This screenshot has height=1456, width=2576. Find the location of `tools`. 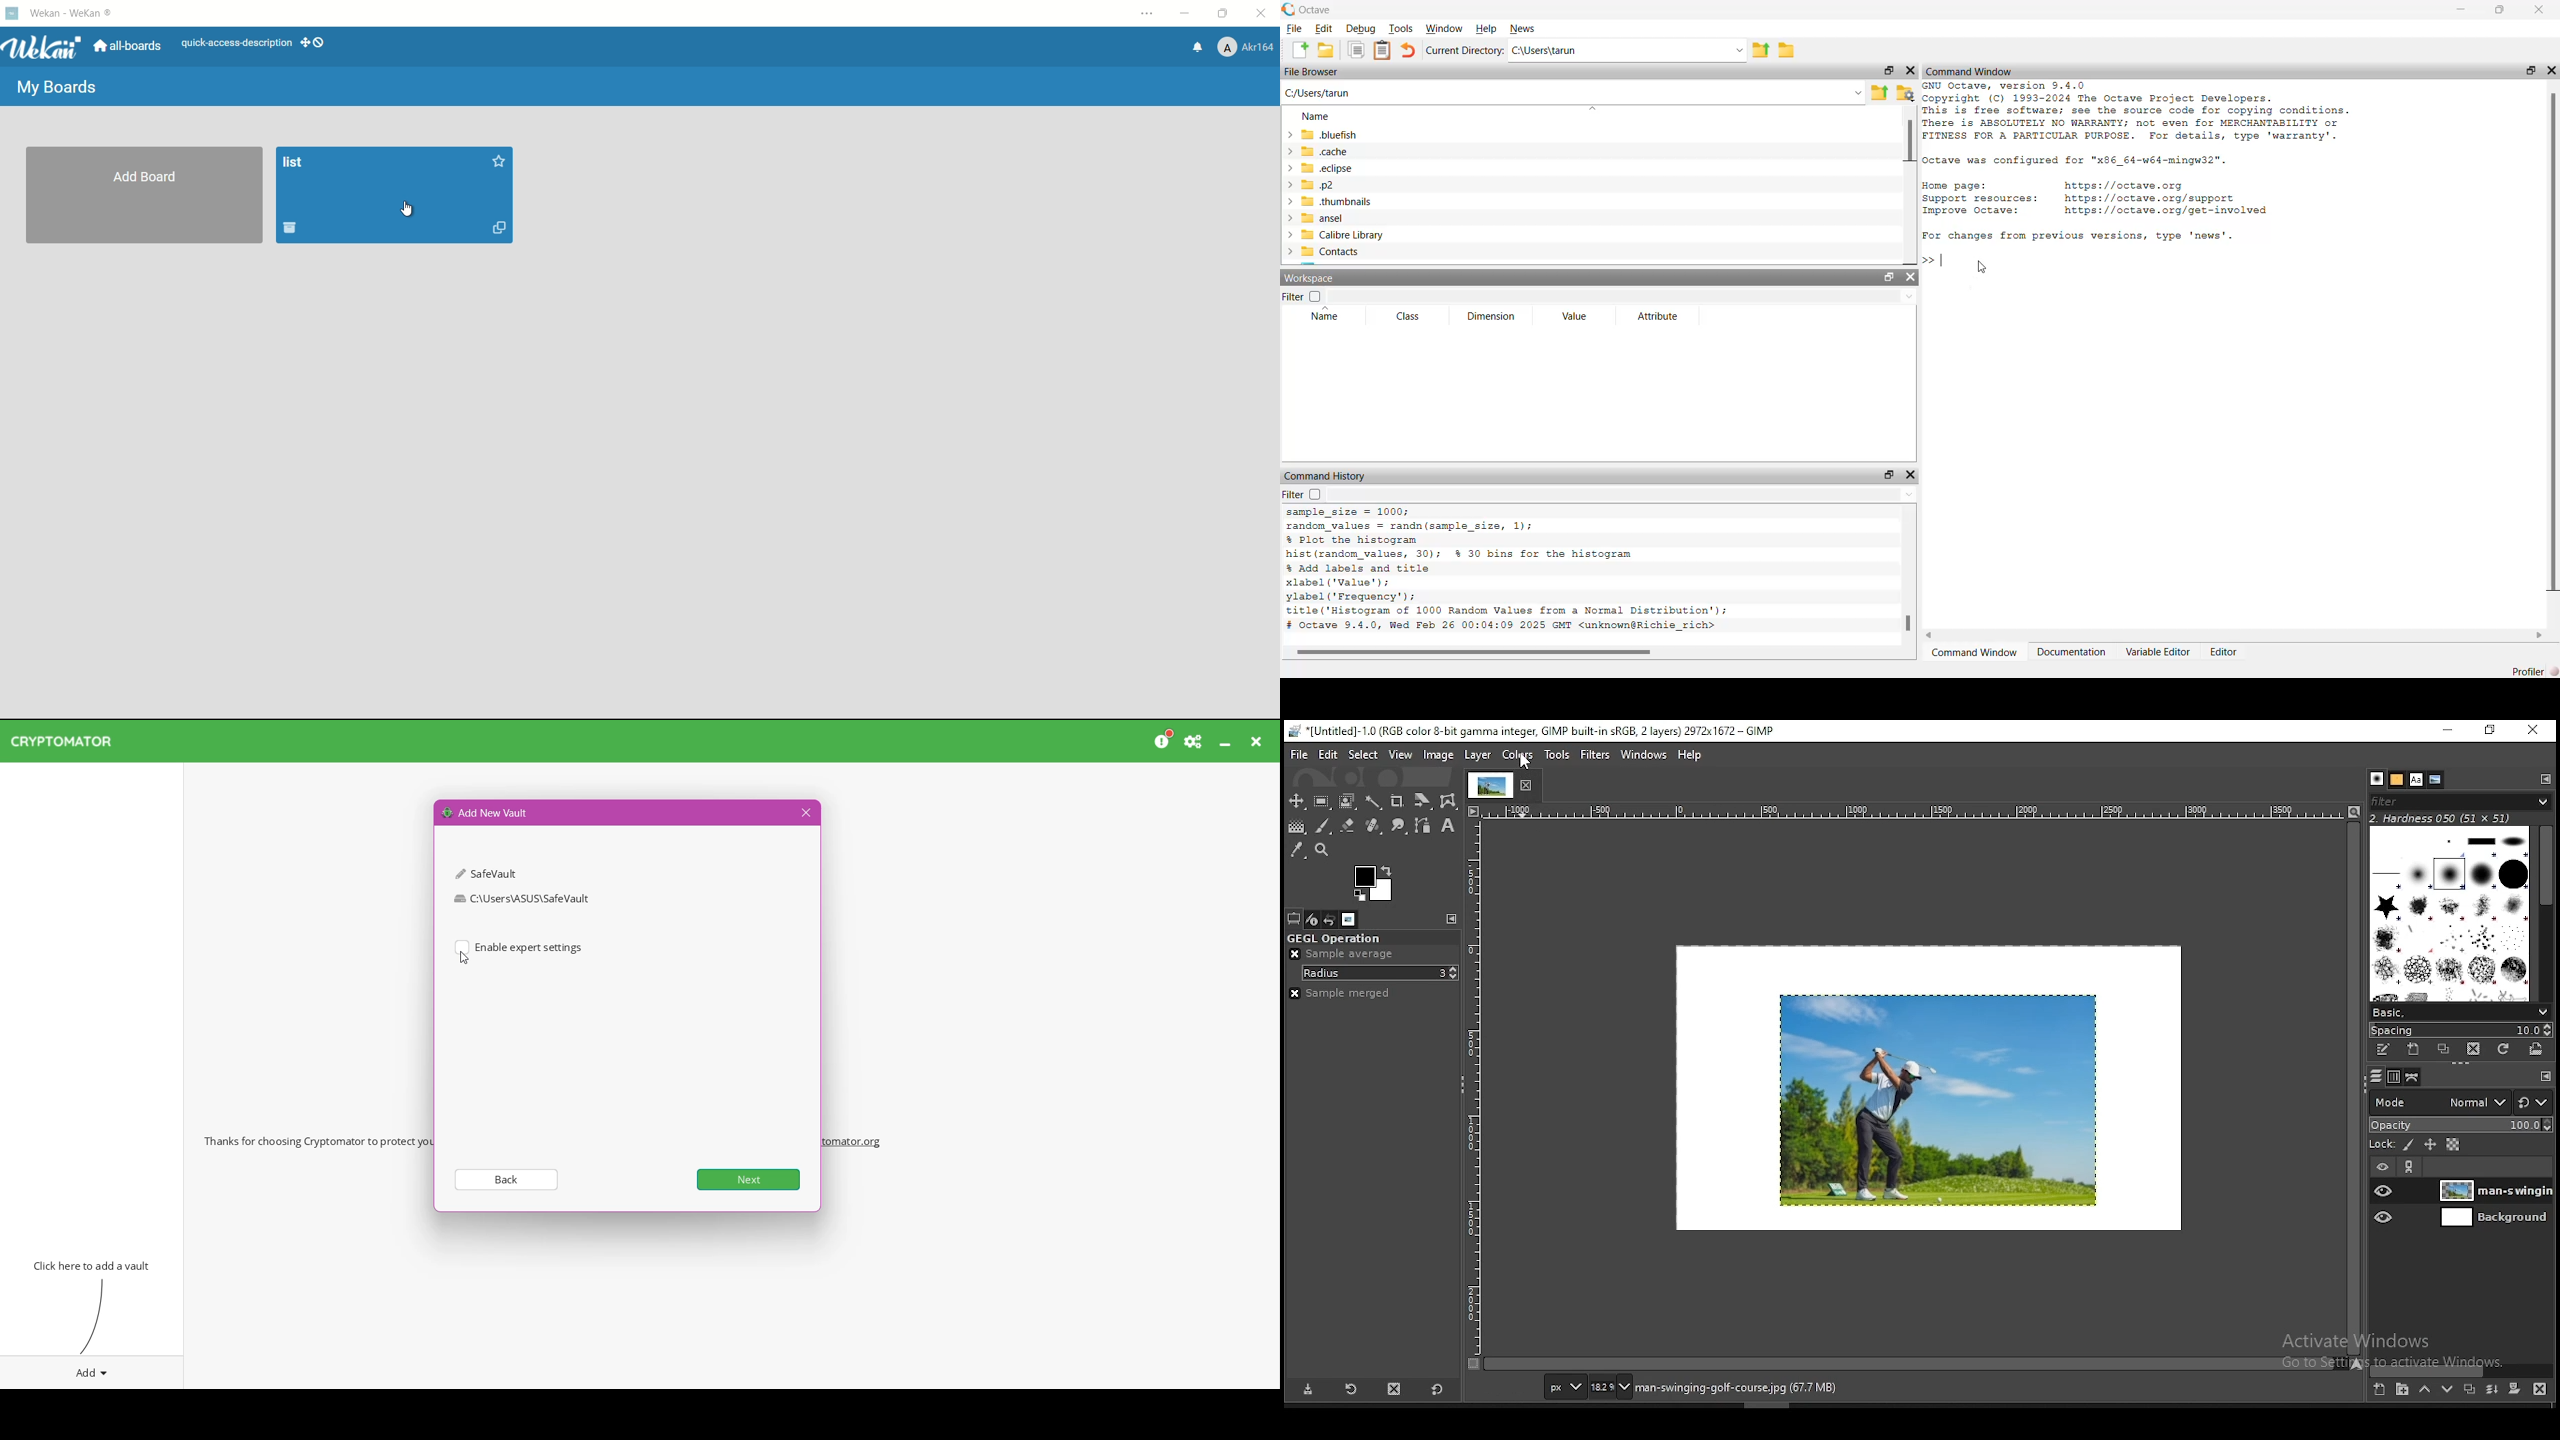

tools is located at coordinates (1556, 755).